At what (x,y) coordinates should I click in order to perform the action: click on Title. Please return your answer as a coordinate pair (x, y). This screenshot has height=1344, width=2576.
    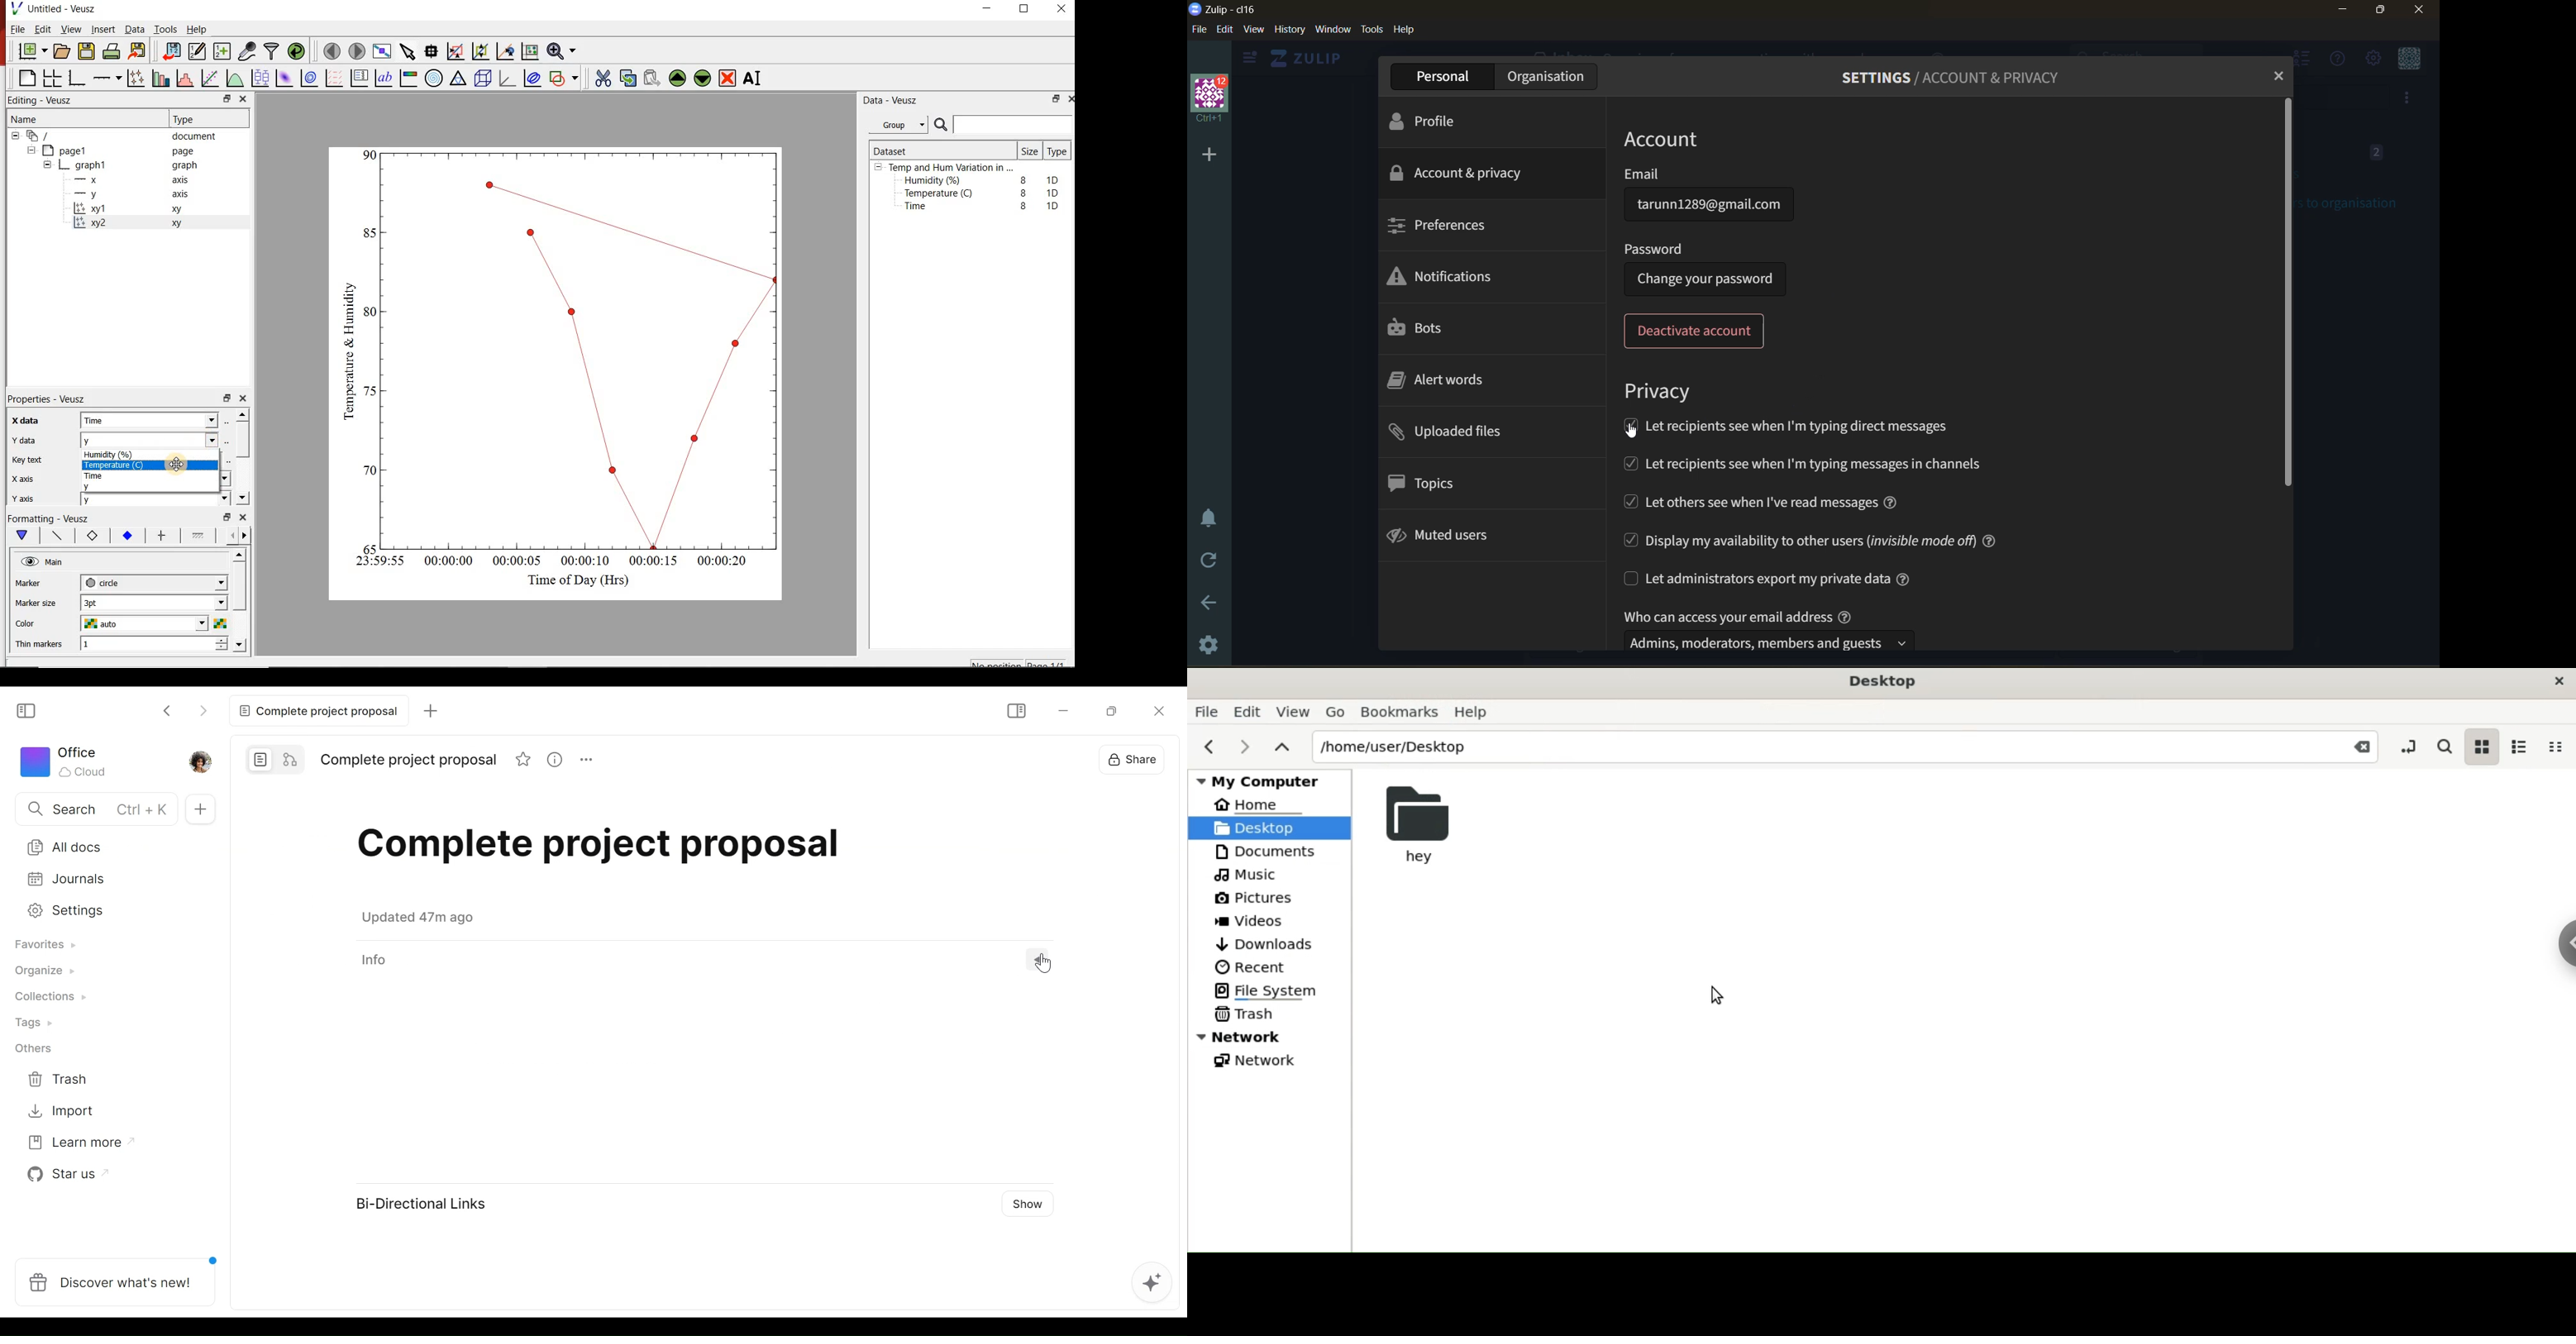
    Looking at the image, I should click on (409, 761).